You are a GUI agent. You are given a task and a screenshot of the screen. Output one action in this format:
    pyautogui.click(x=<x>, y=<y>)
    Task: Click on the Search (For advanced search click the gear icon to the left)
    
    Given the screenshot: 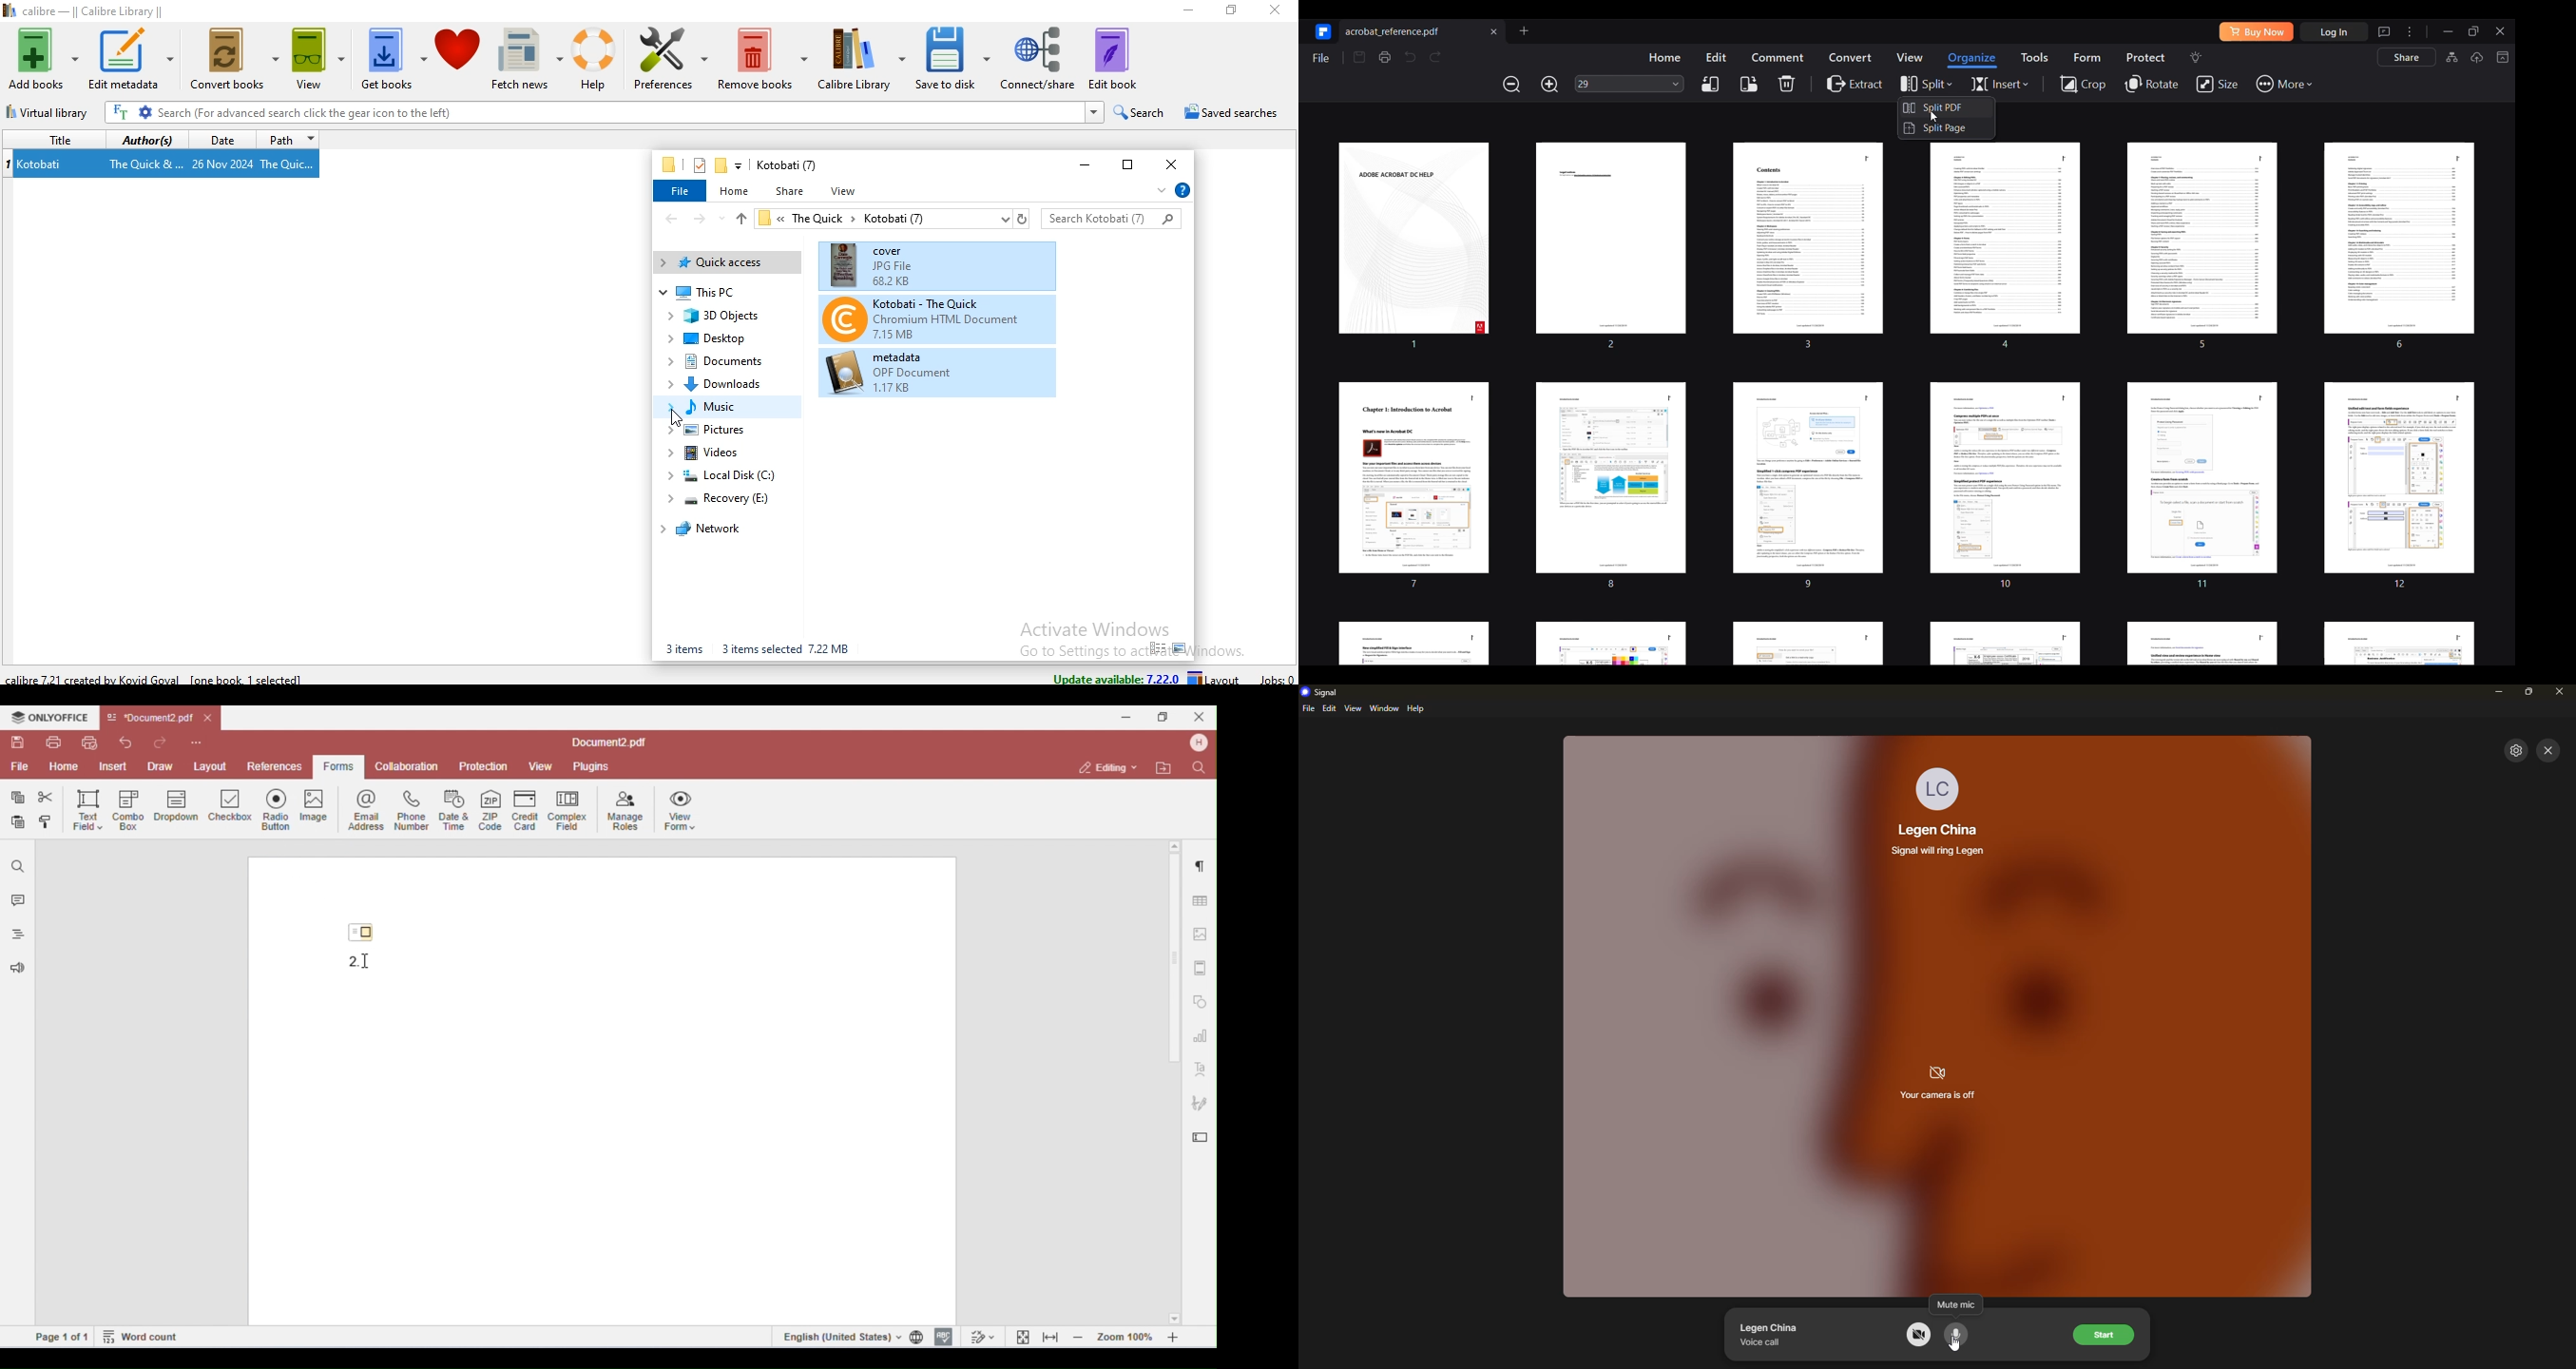 What is the action you would take?
    pyautogui.click(x=604, y=112)
    